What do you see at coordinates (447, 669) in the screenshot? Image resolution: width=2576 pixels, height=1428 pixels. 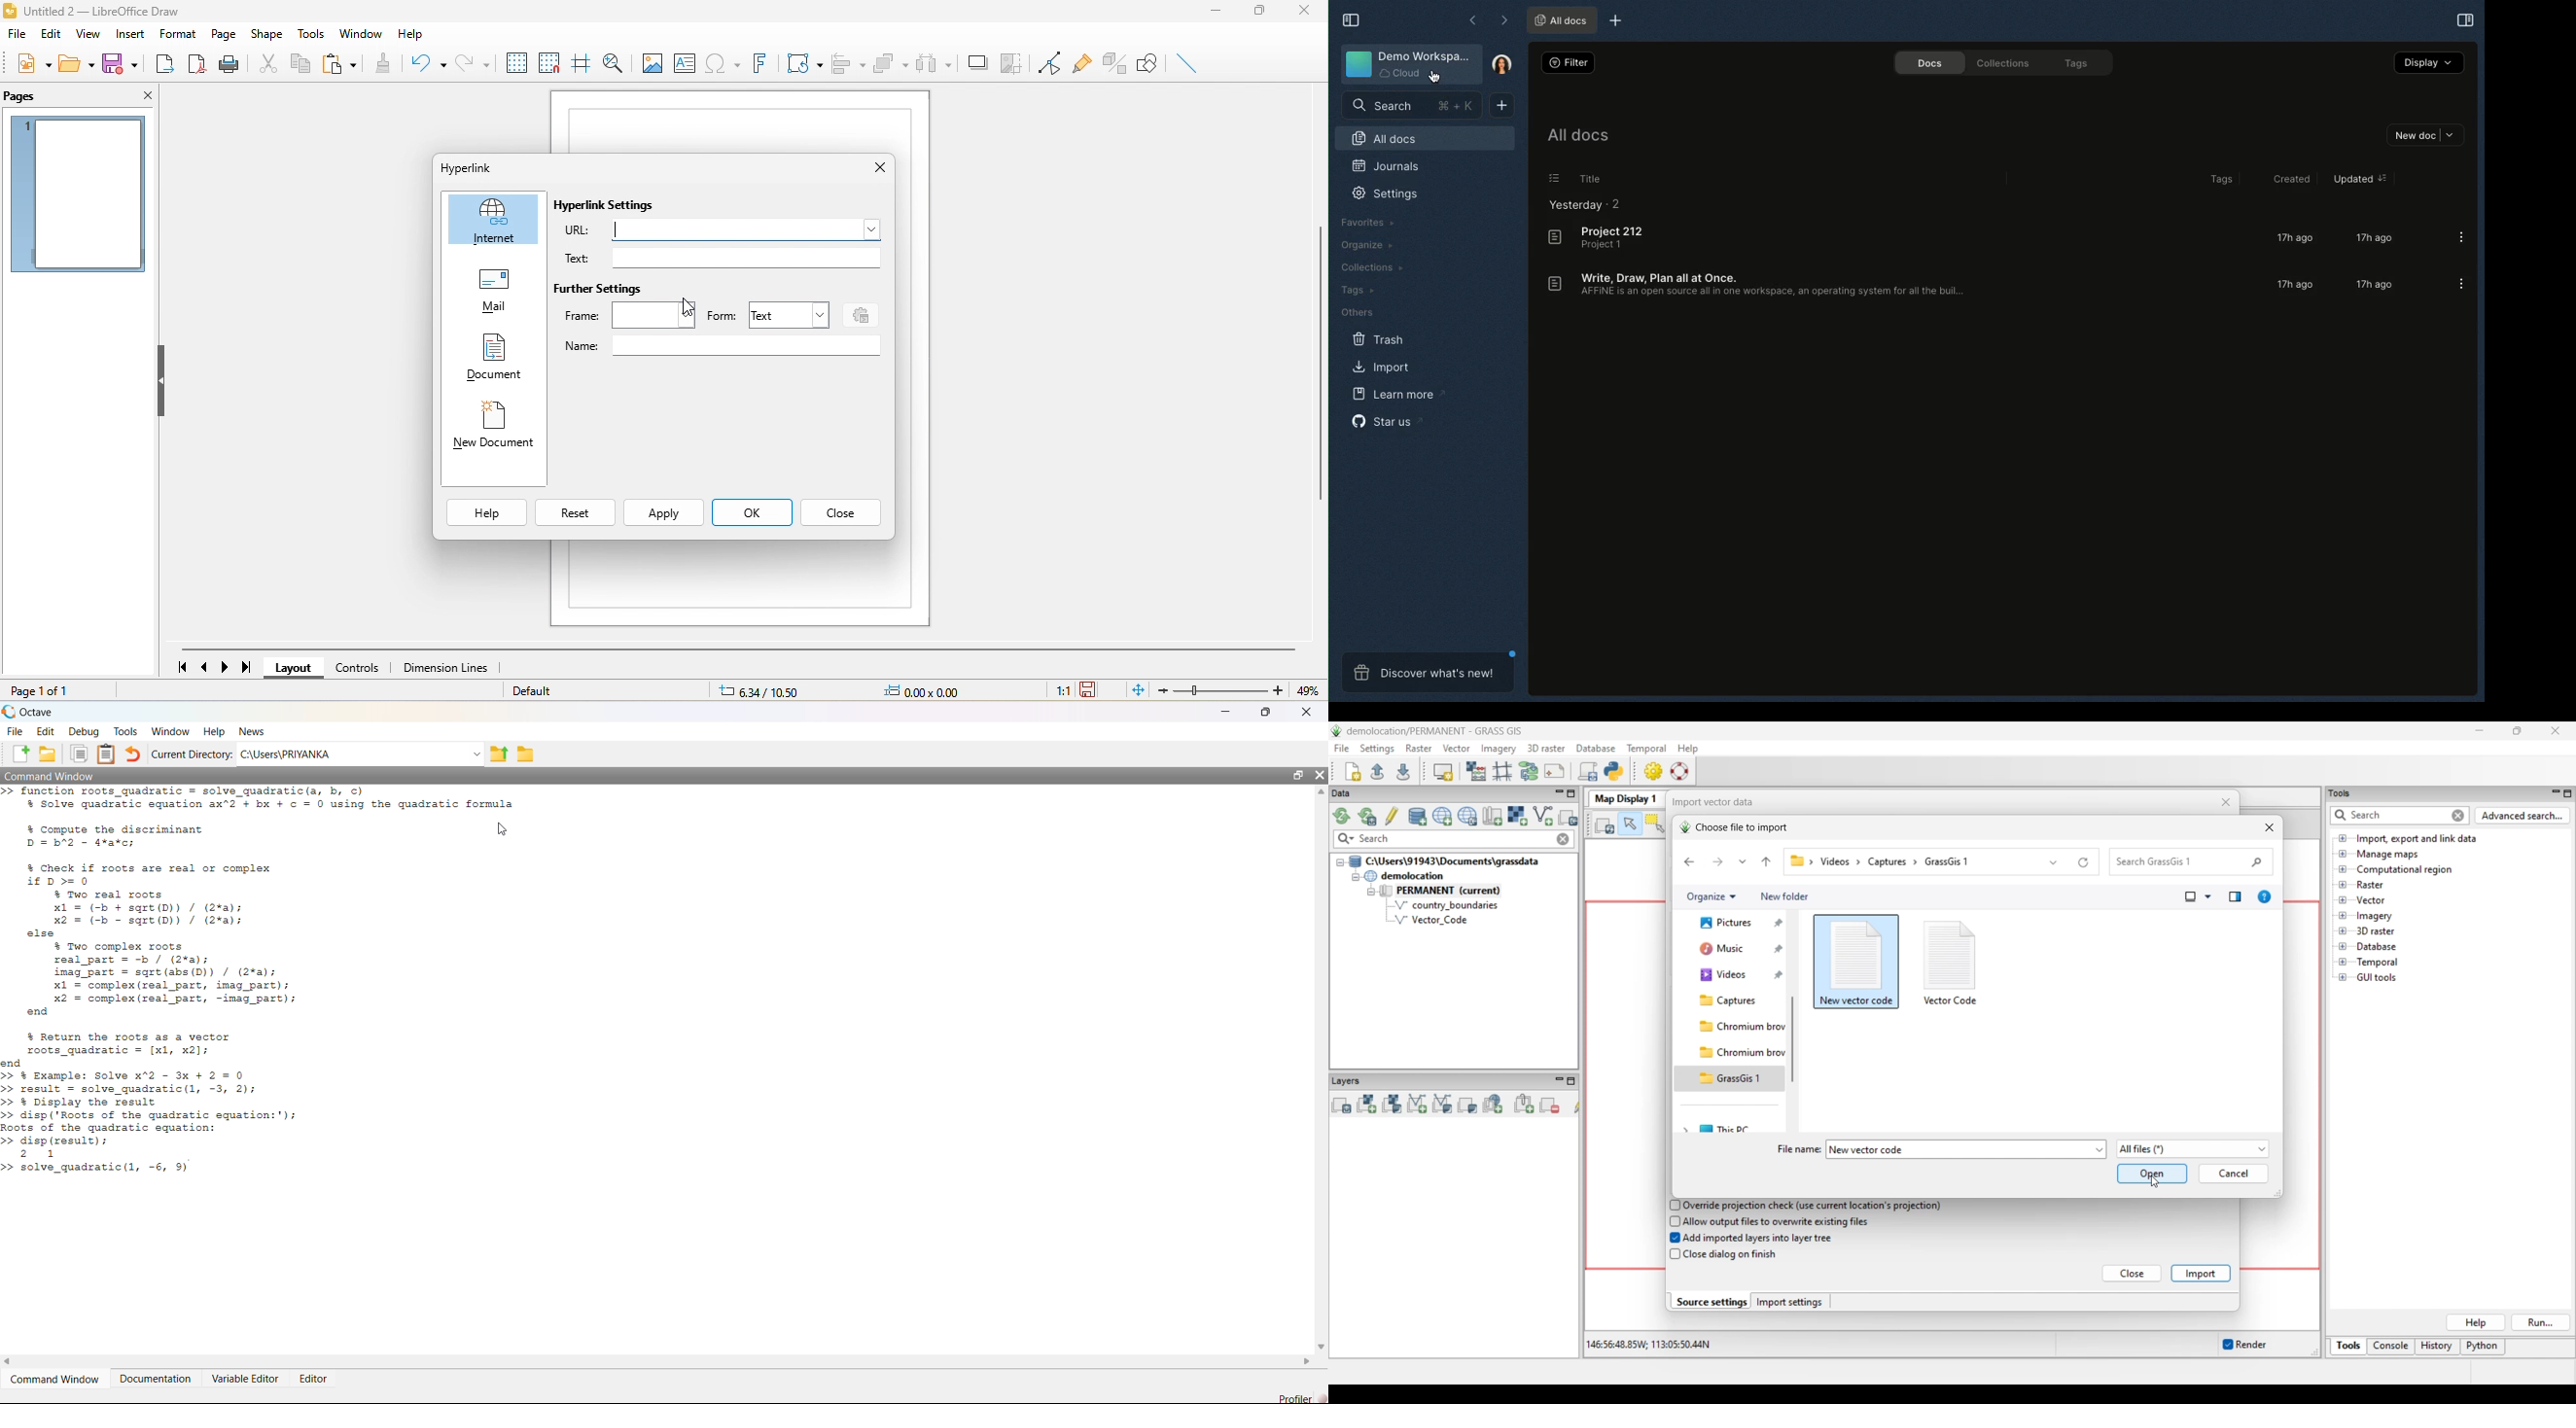 I see `dimension line` at bounding box center [447, 669].